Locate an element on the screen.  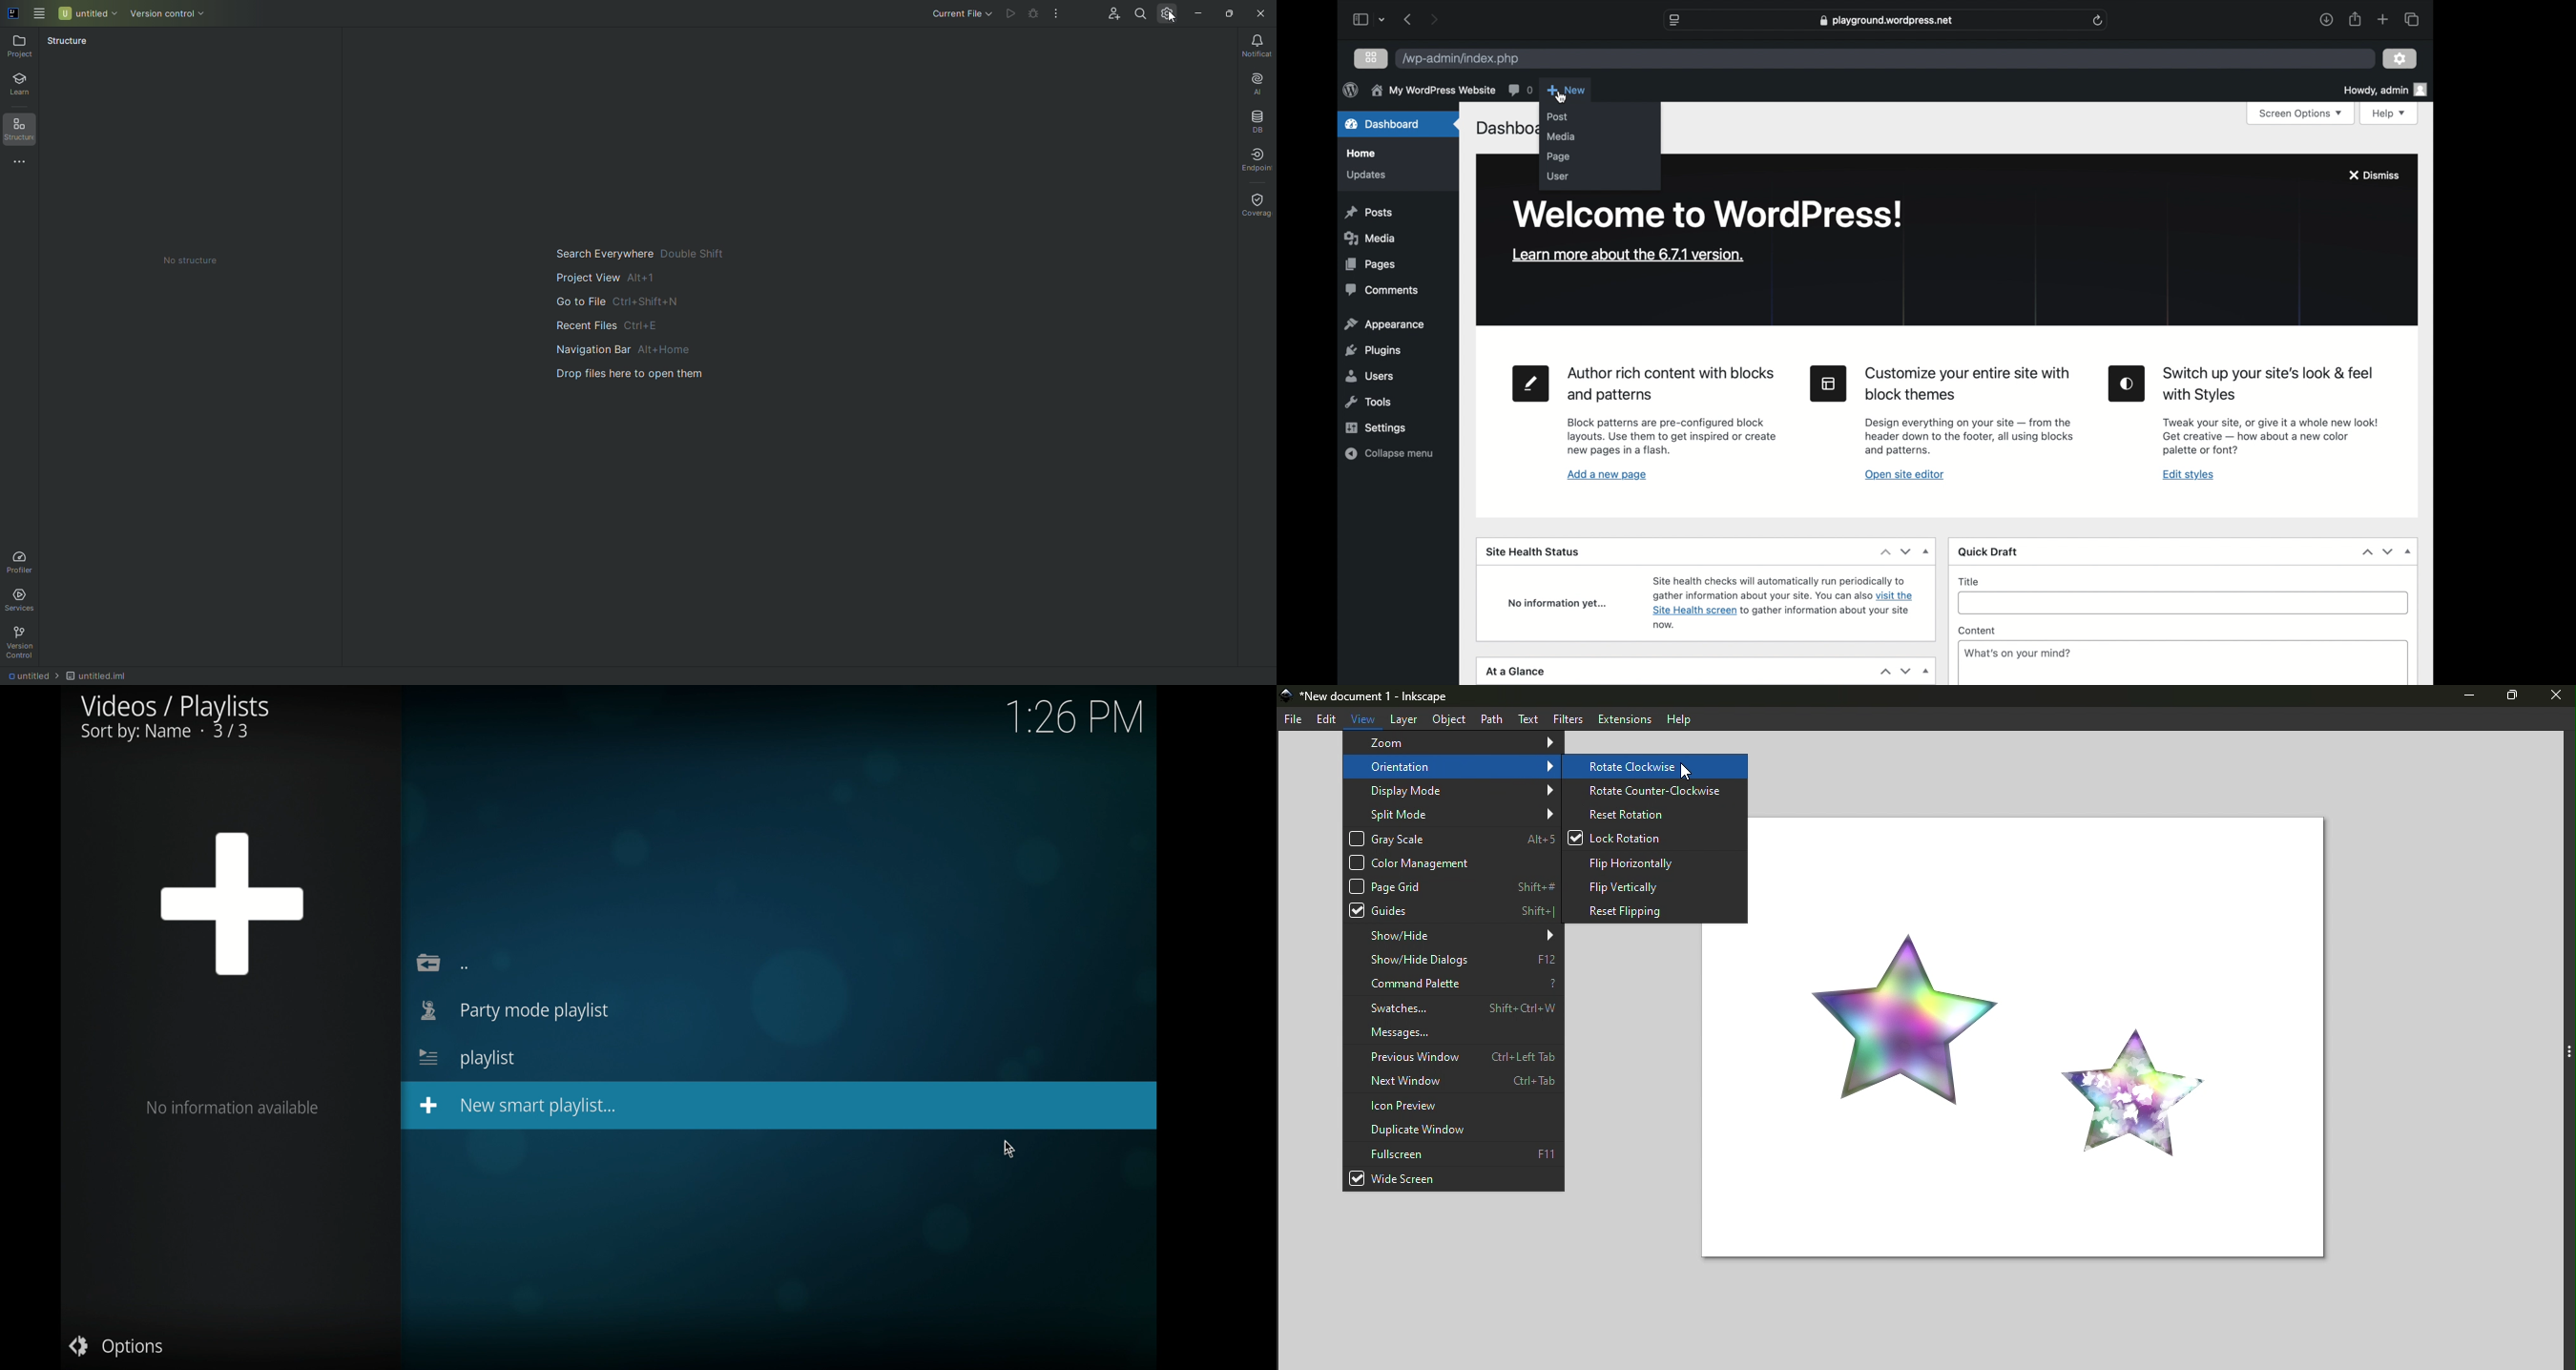
website settings is located at coordinates (1674, 20).